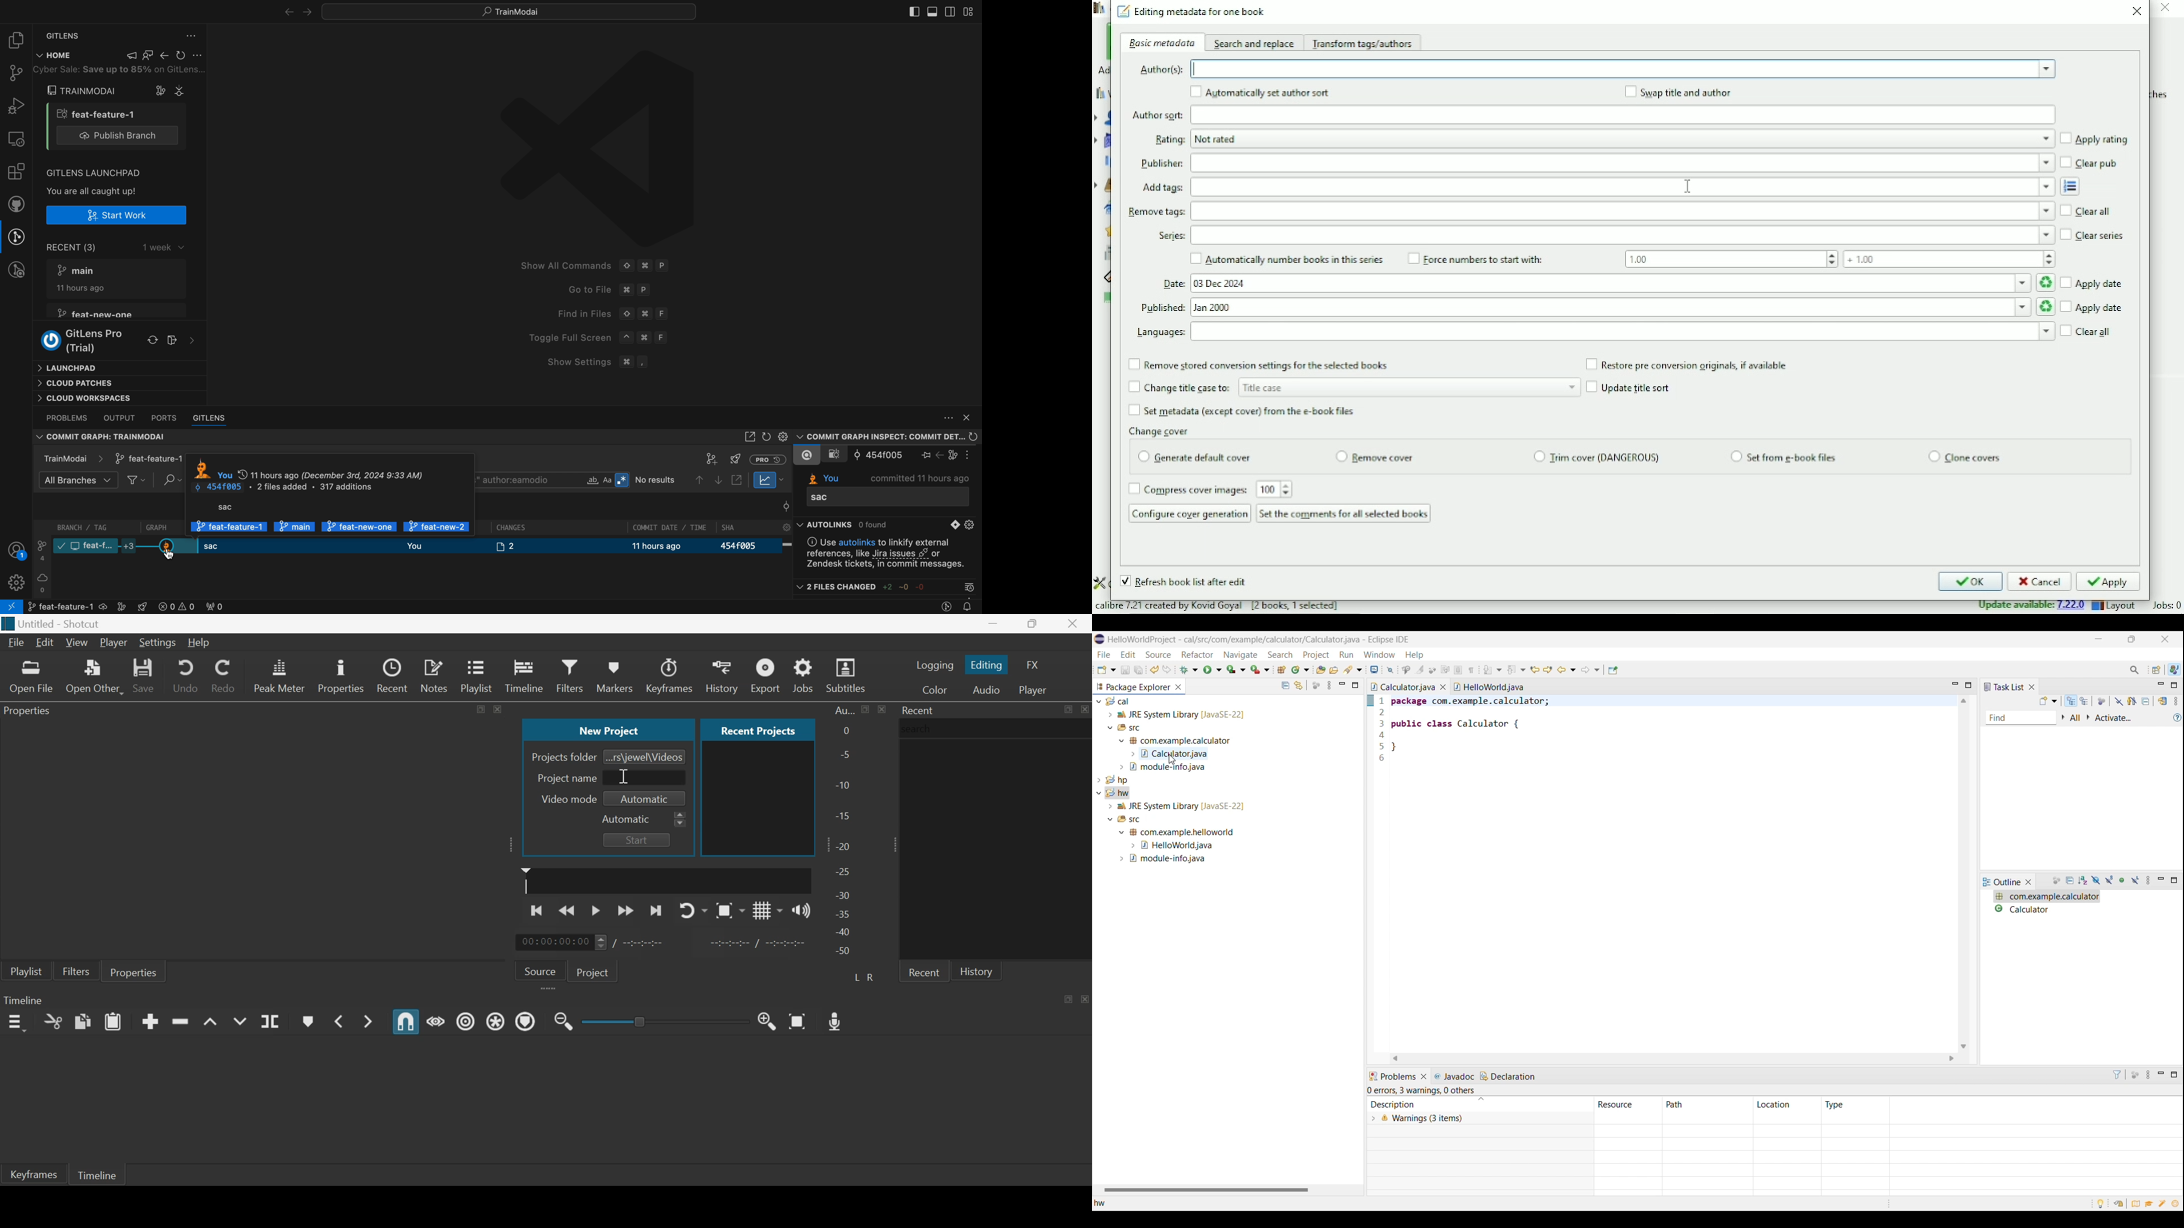  What do you see at coordinates (114, 643) in the screenshot?
I see `Player` at bounding box center [114, 643].